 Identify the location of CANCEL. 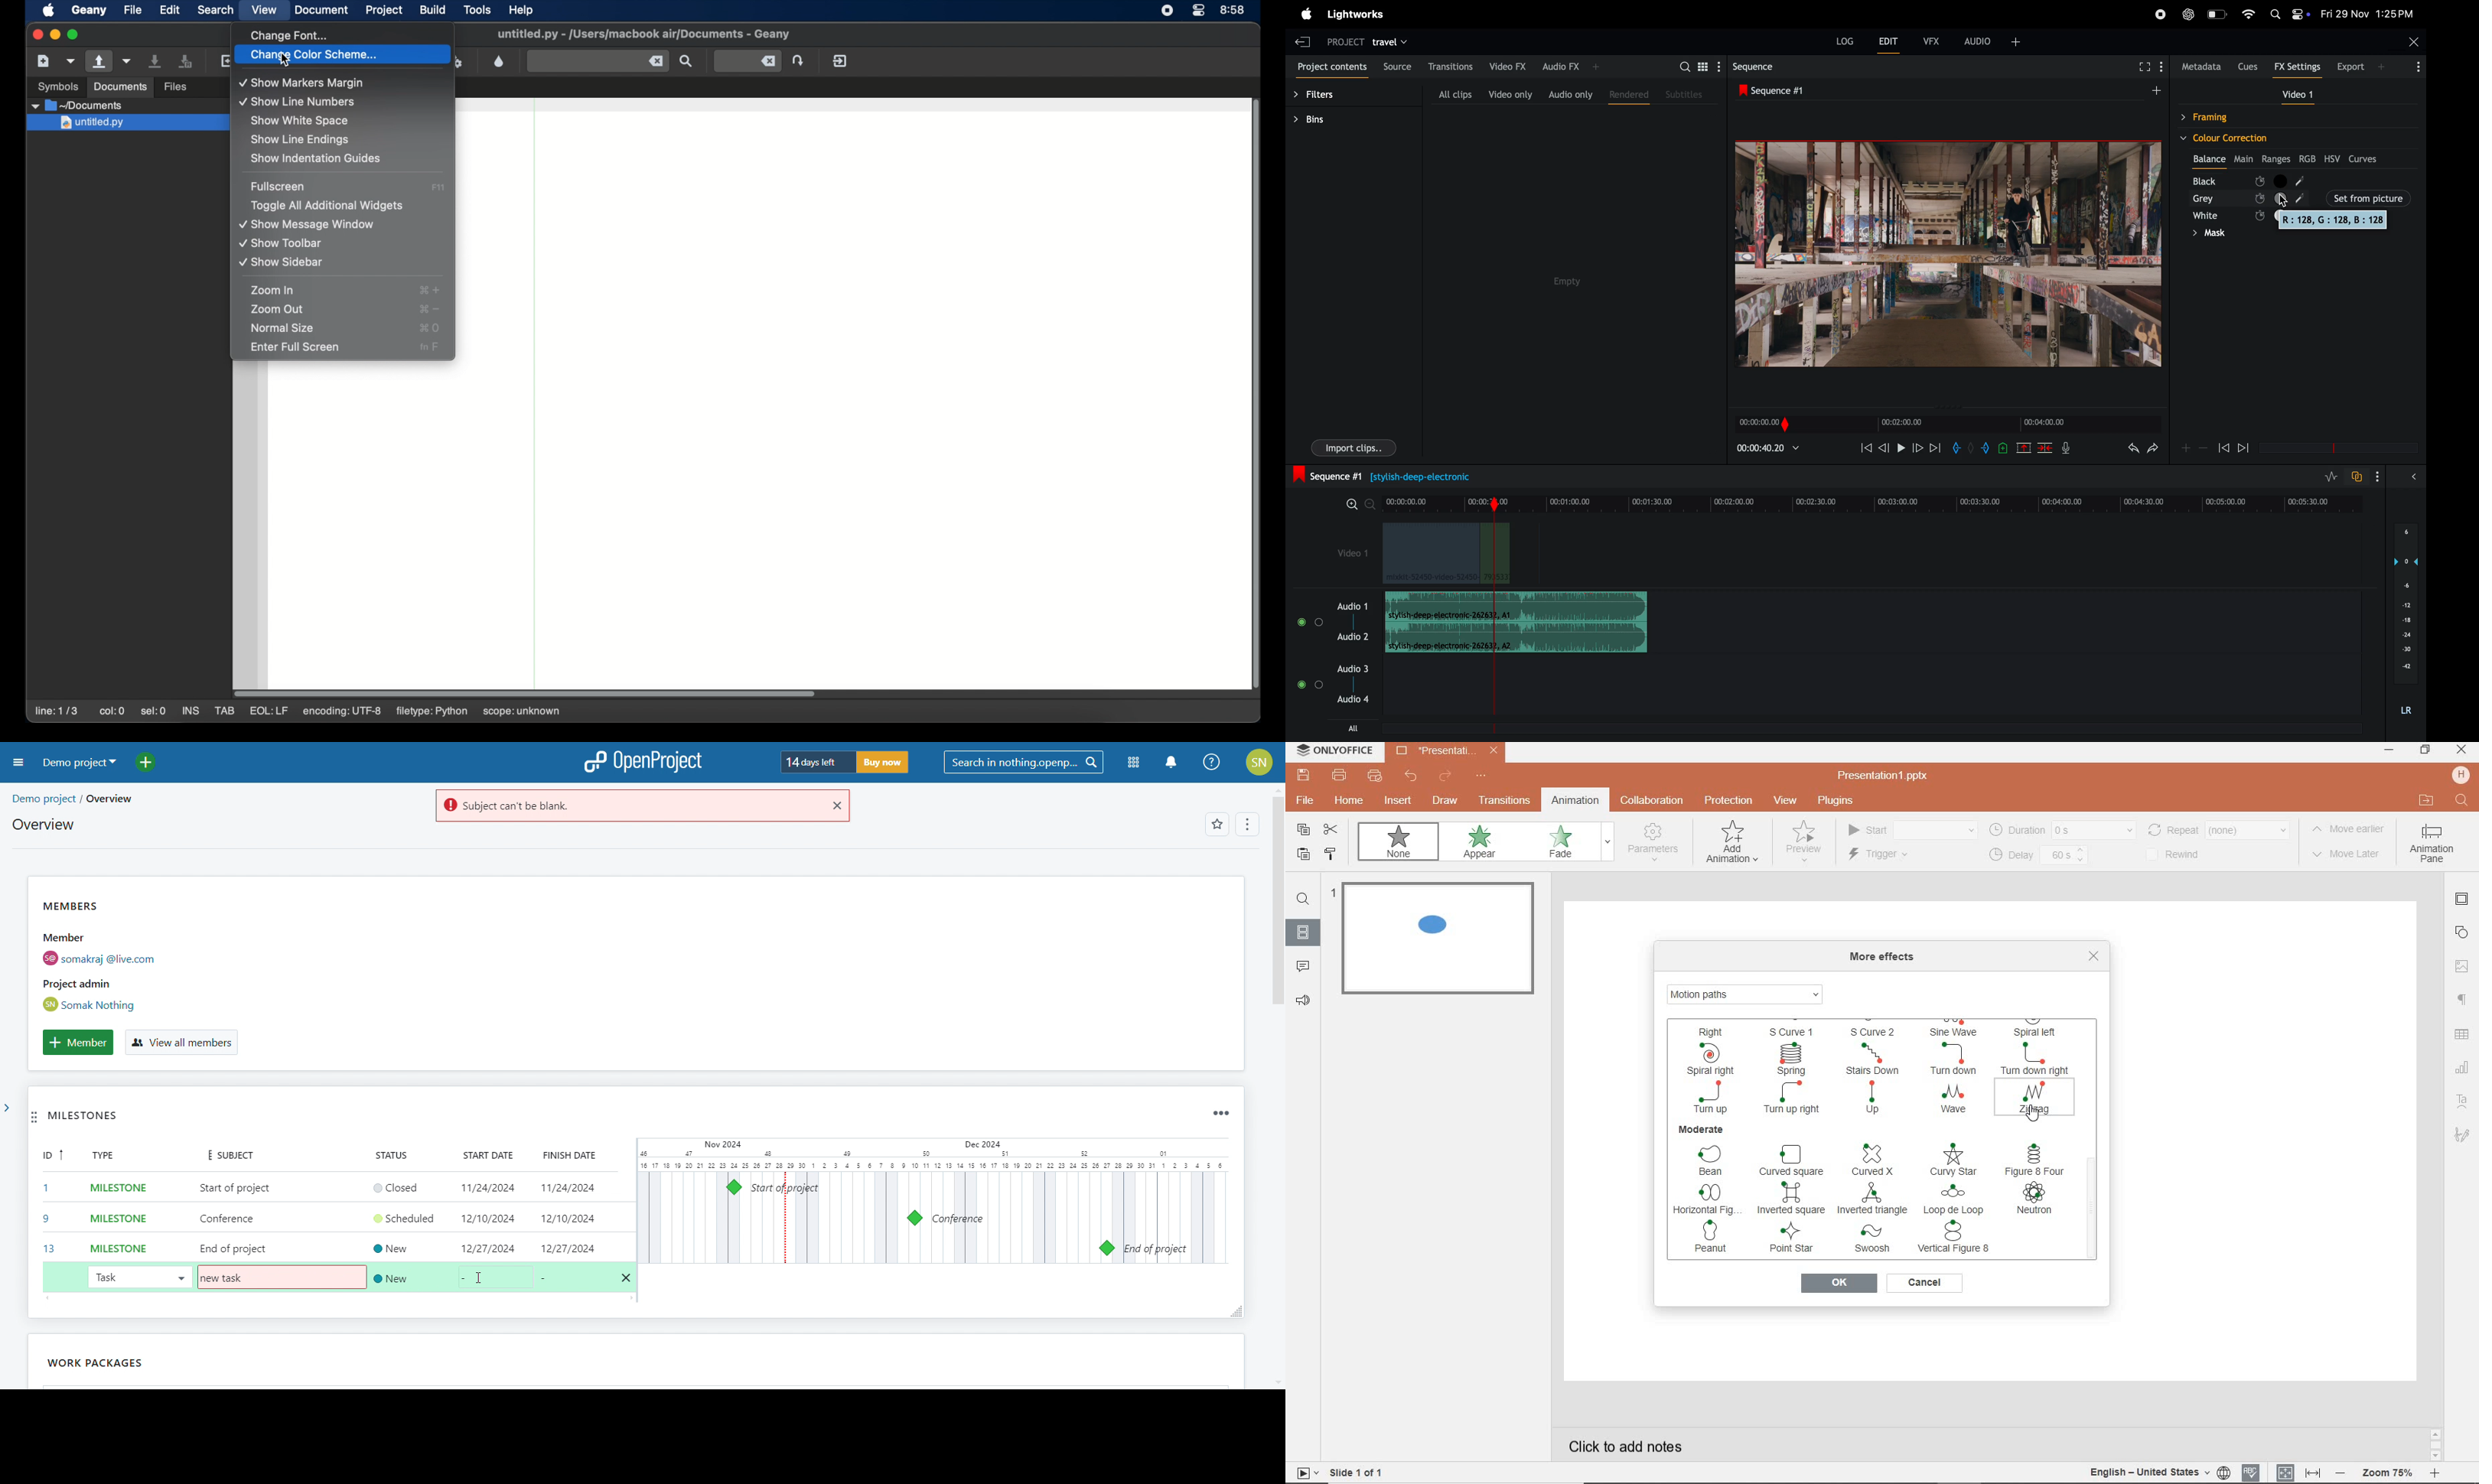
(1925, 1283).